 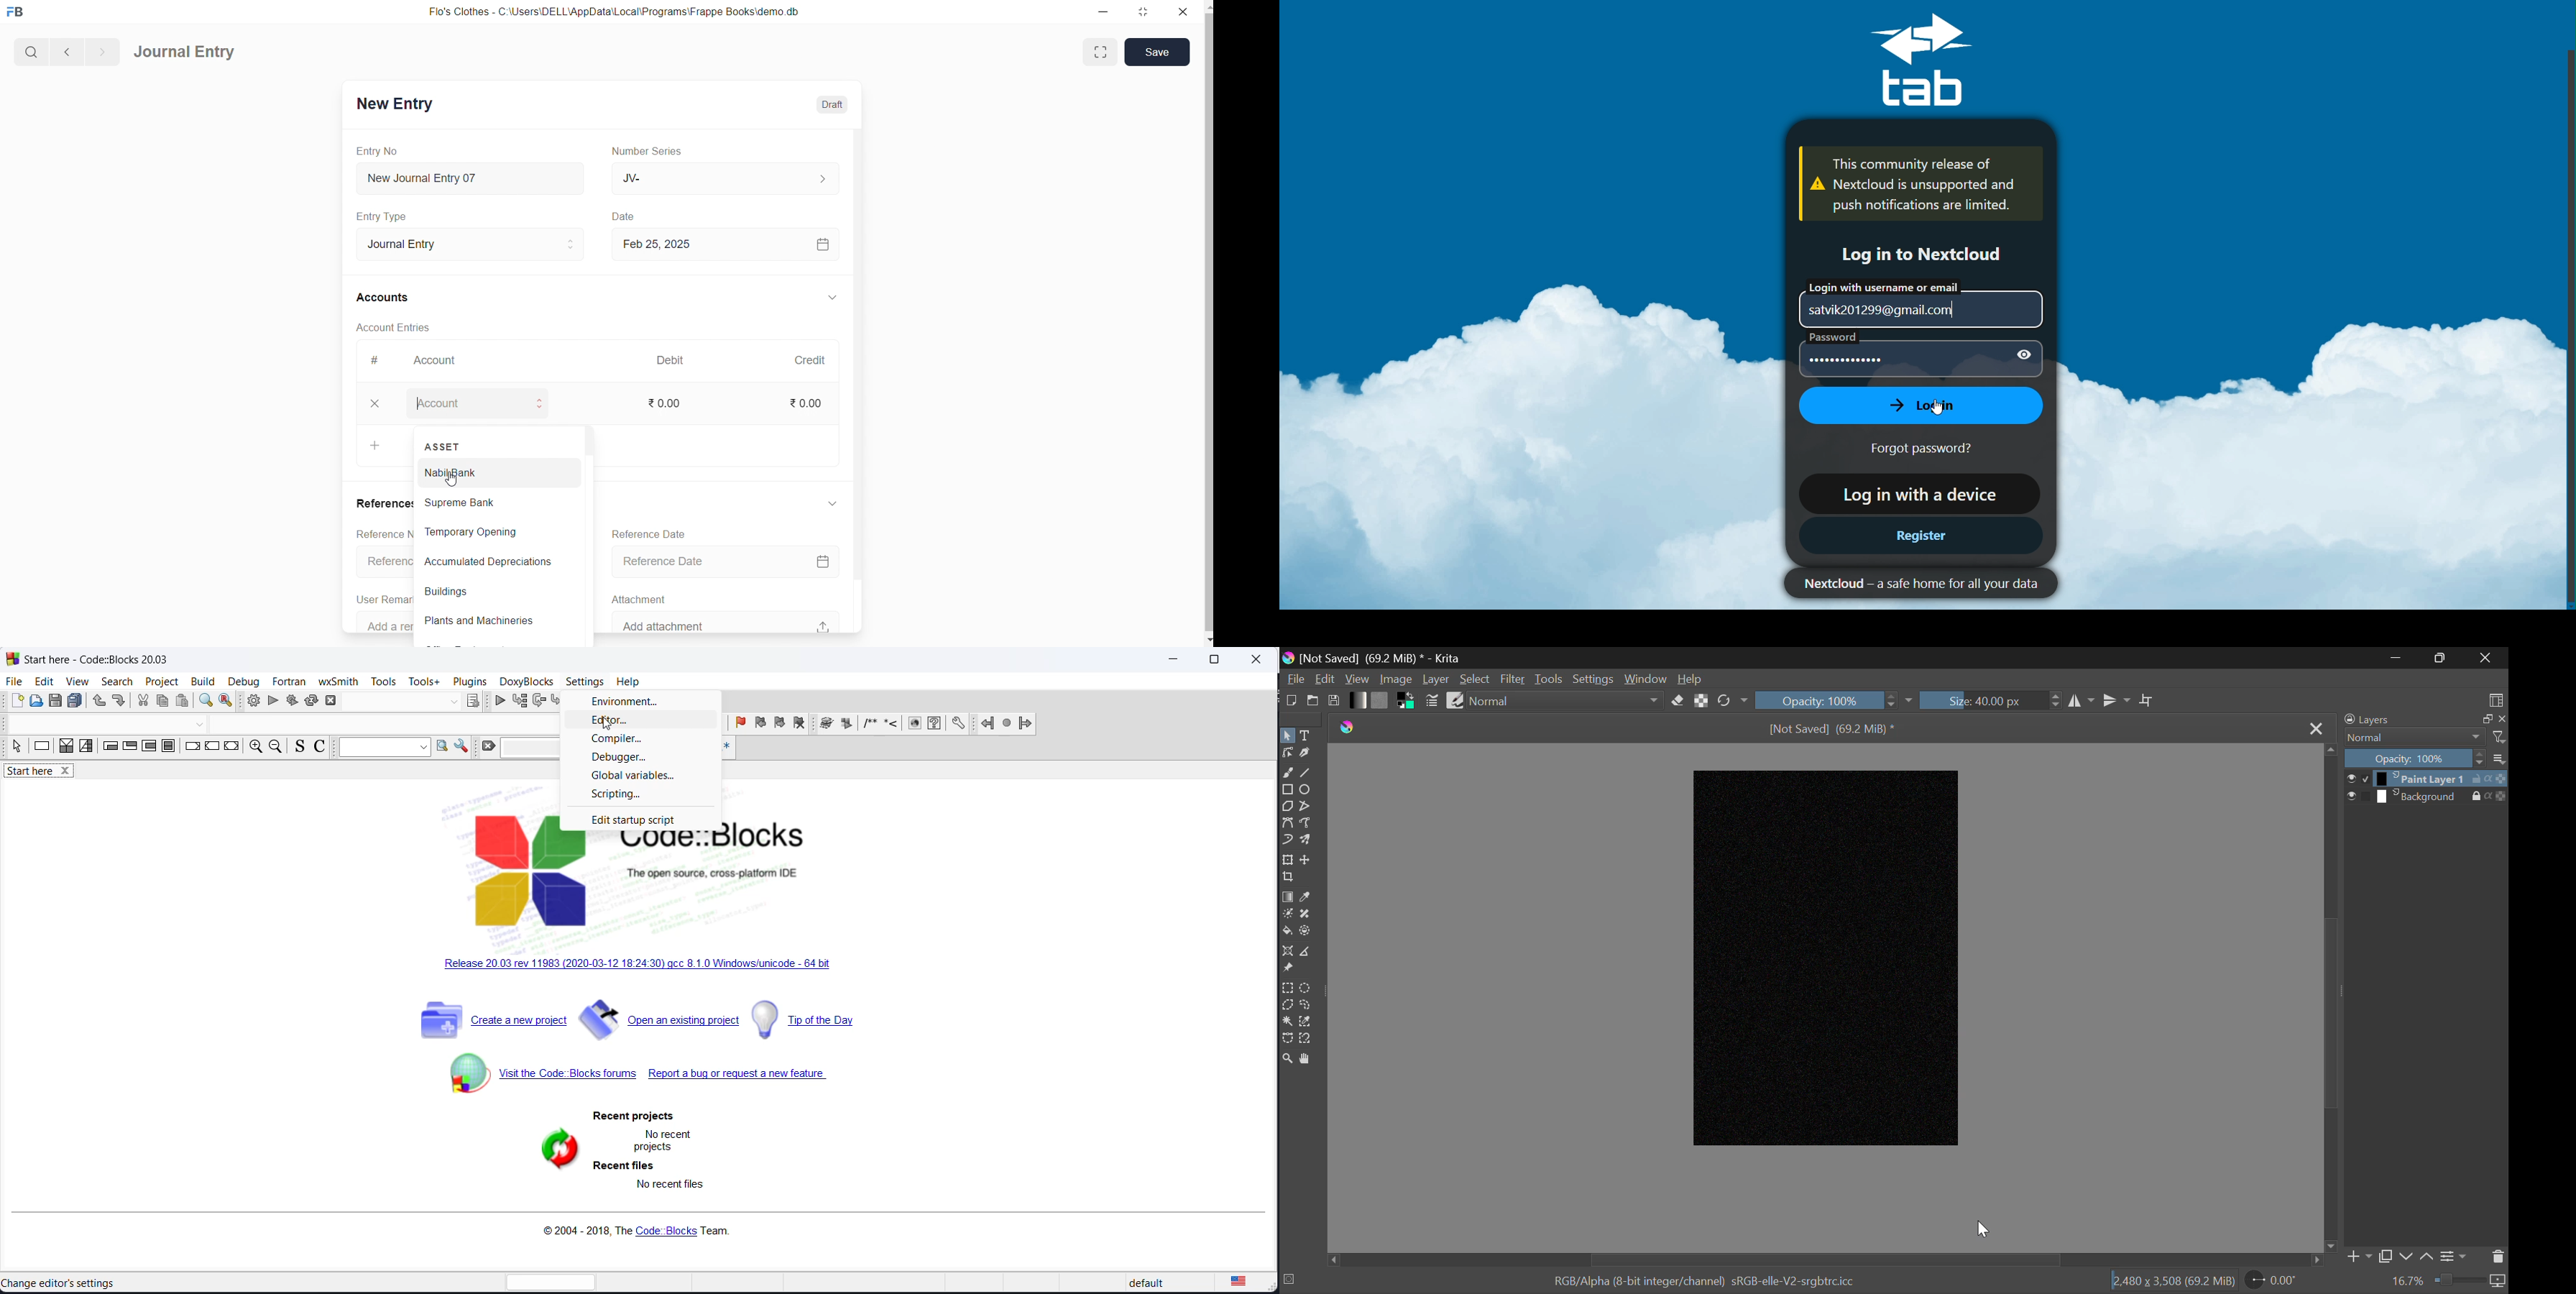 What do you see at coordinates (1288, 987) in the screenshot?
I see `Rectangular Selection` at bounding box center [1288, 987].